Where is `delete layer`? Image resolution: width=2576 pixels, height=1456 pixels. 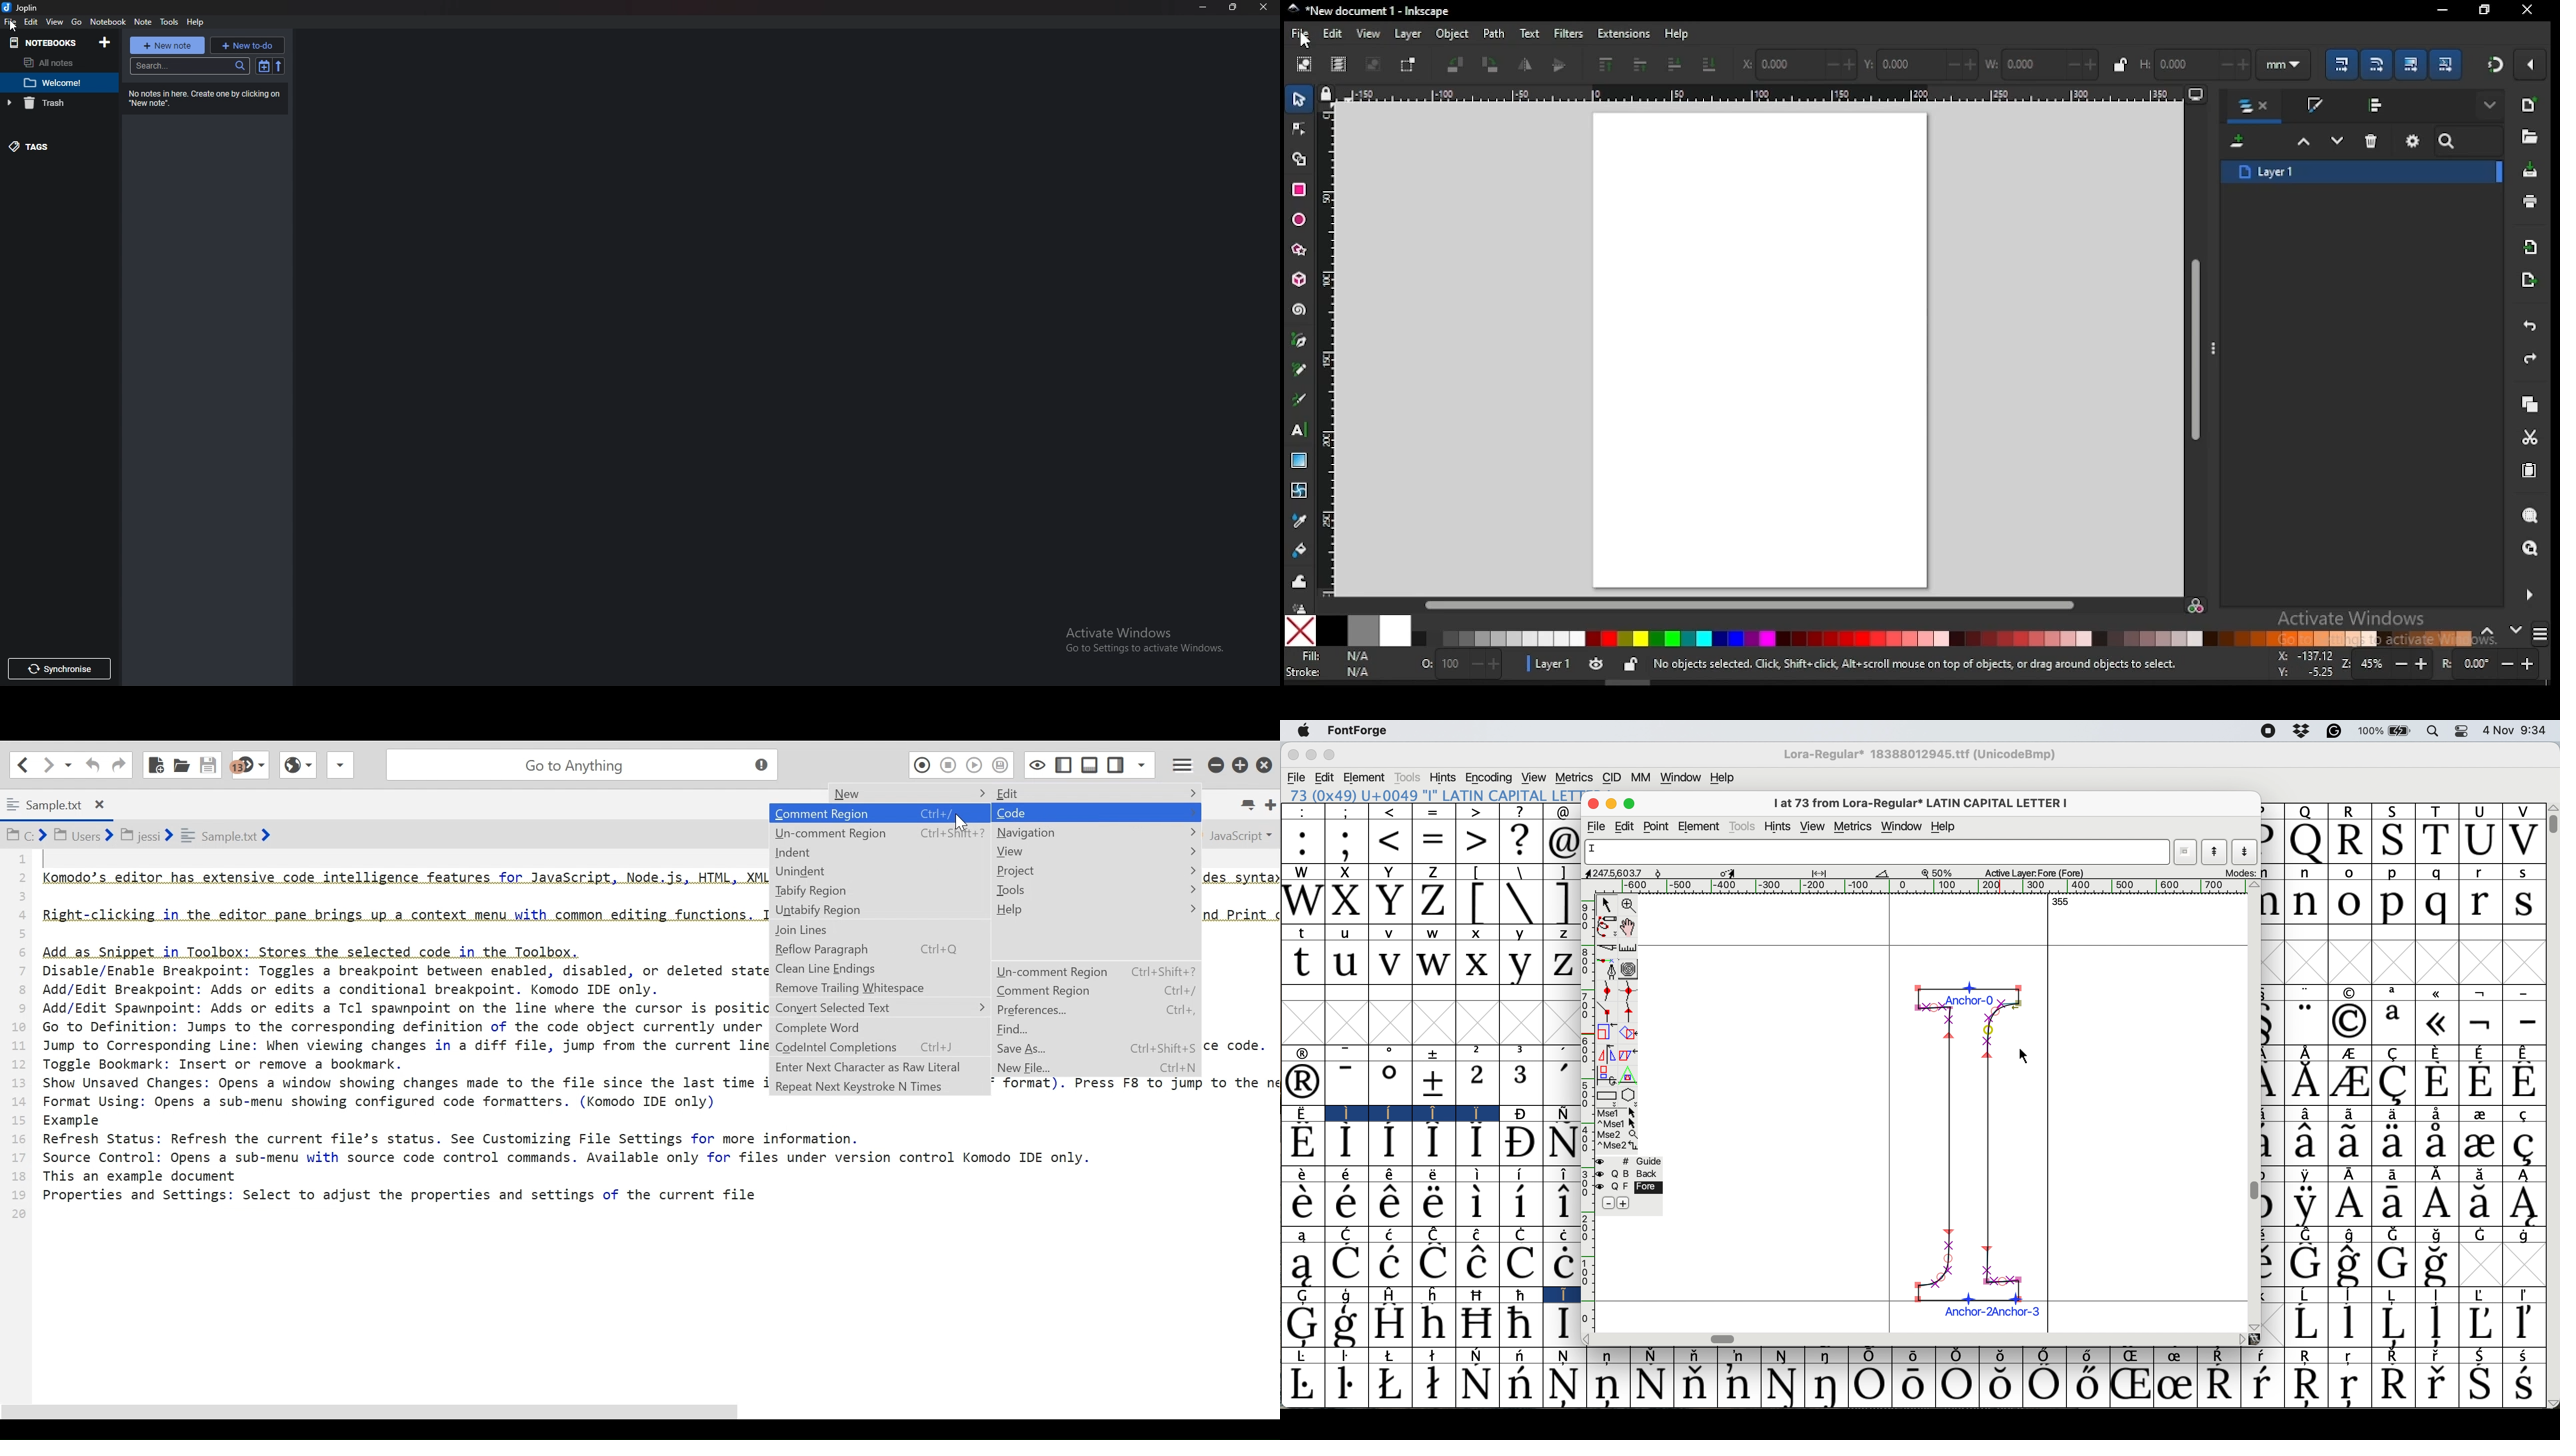
delete layer is located at coordinates (2372, 140).